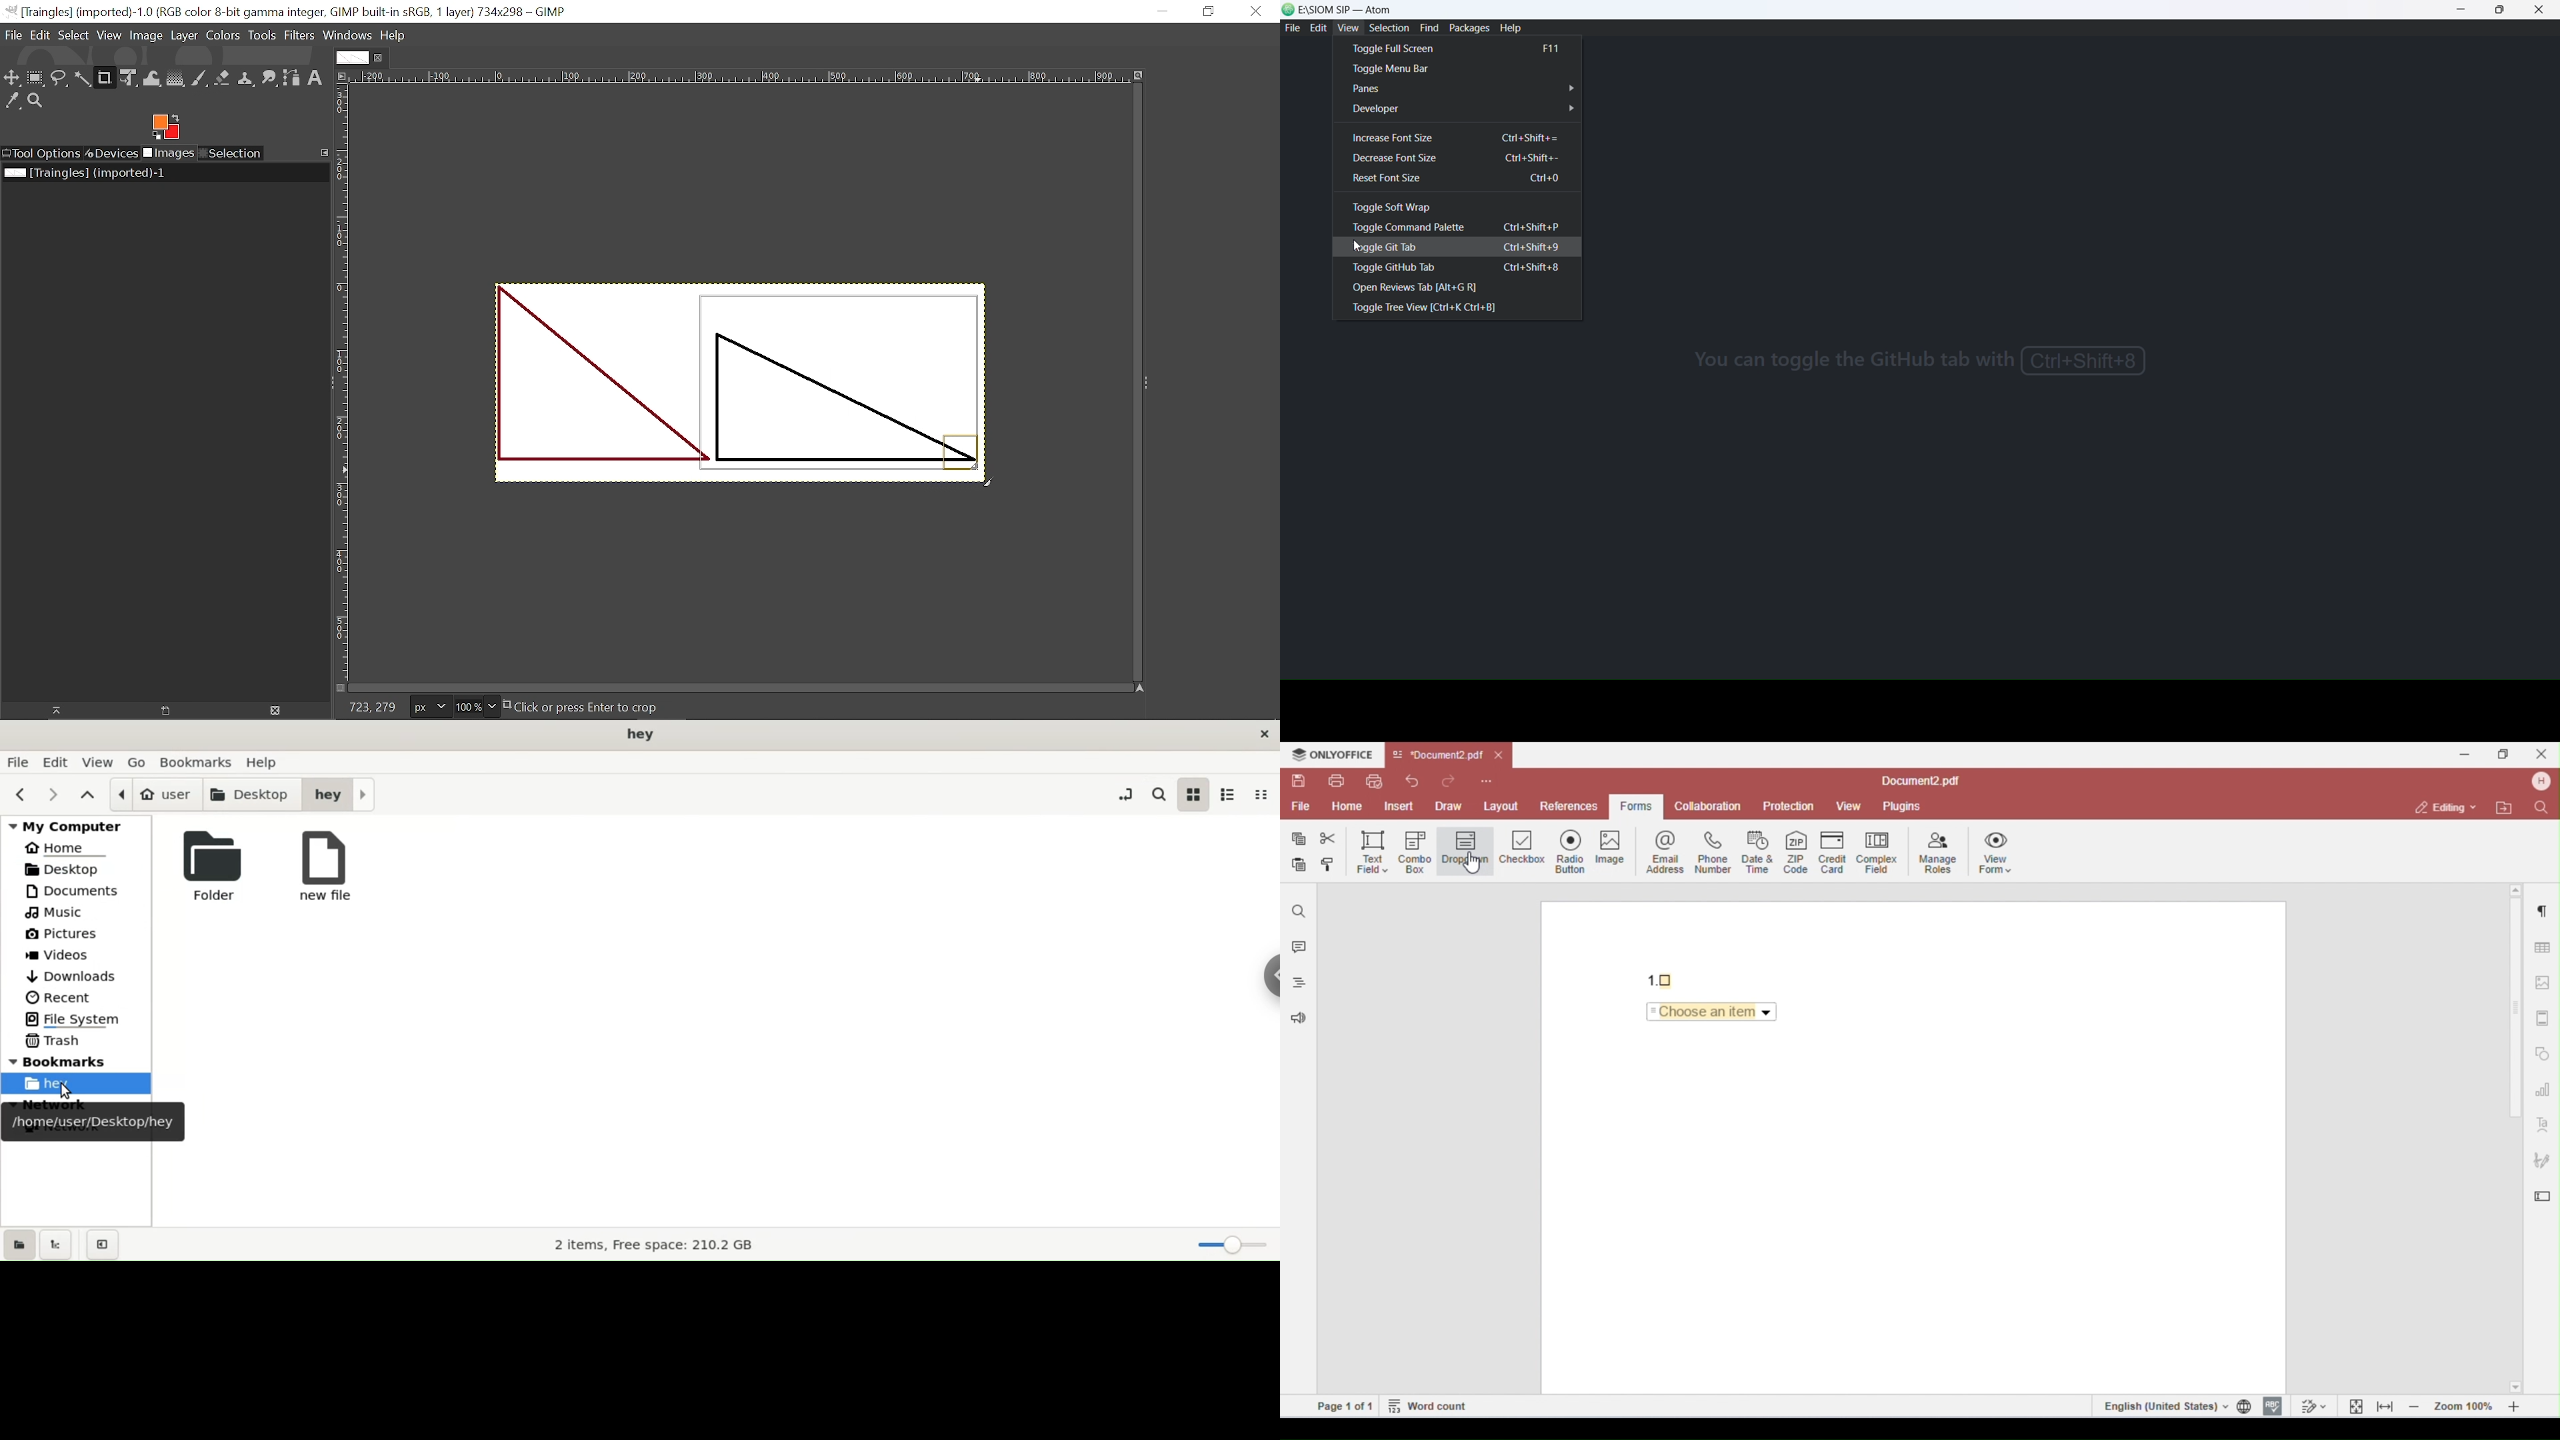  Describe the element at coordinates (1461, 111) in the screenshot. I see `developer` at that location.